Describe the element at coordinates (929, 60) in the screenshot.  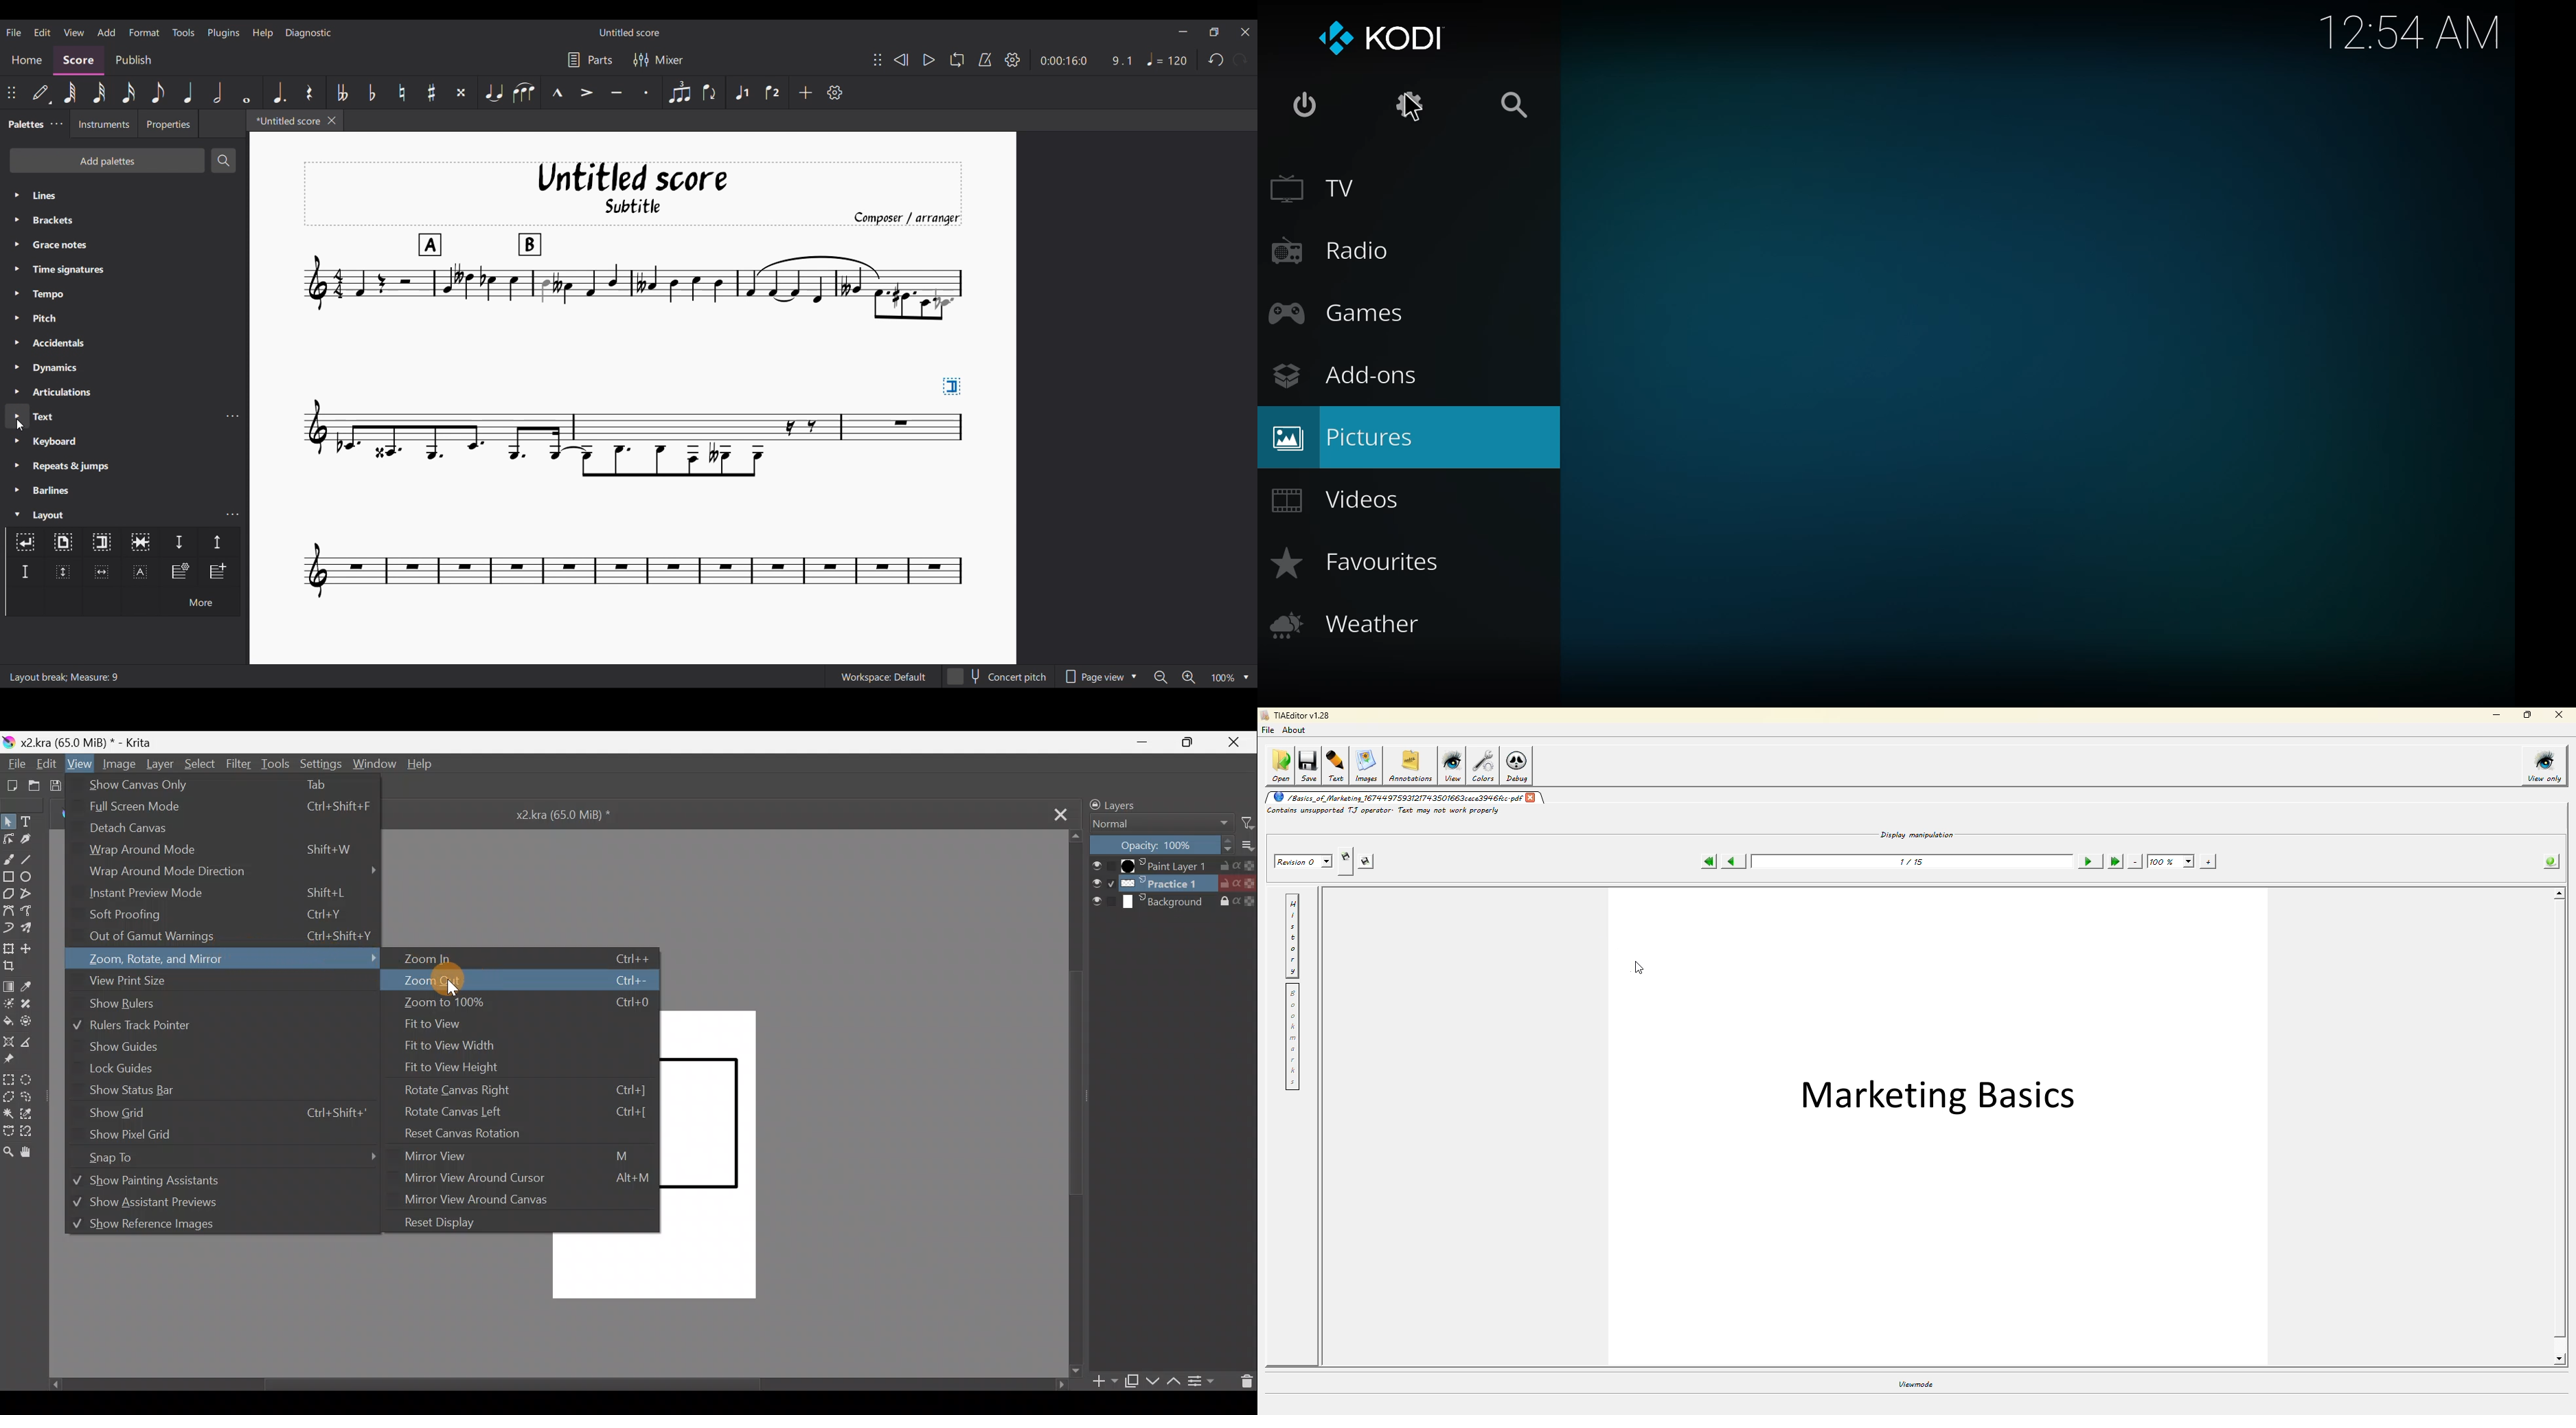
I see `Play` at that location.